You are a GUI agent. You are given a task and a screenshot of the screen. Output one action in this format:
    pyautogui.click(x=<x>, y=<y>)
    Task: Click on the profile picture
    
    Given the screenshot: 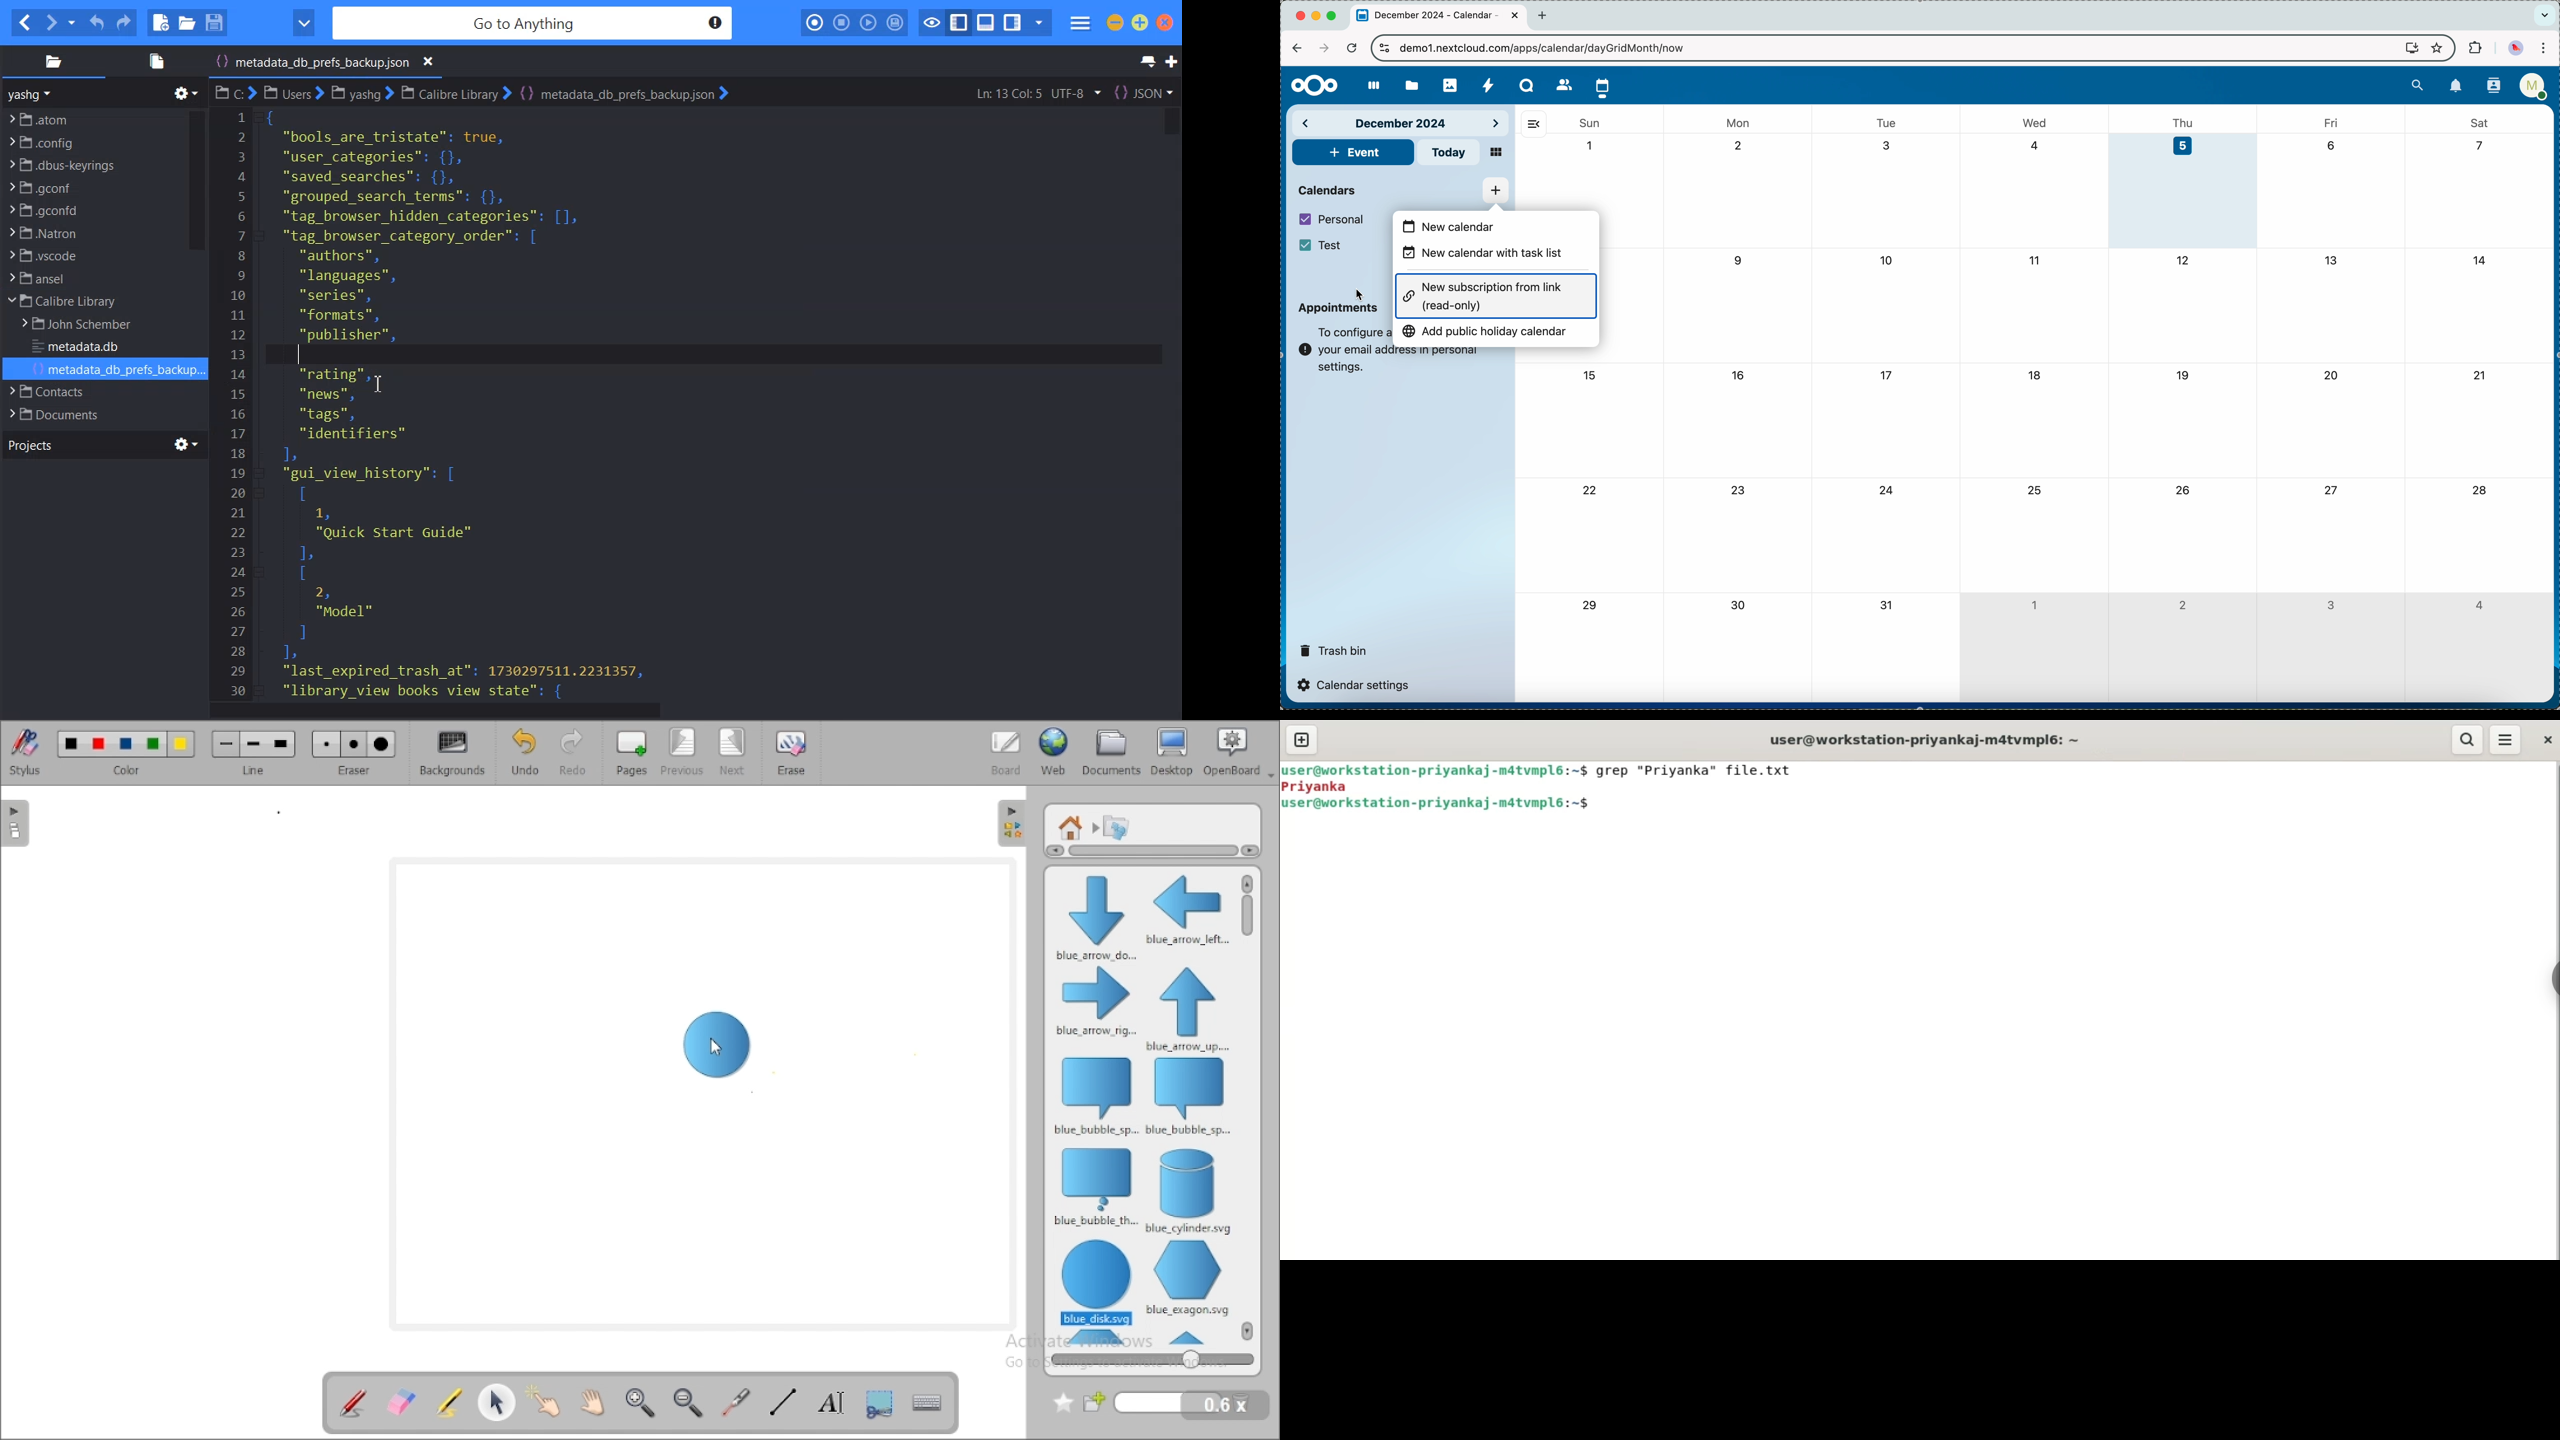 What is the action you would take?
    pyautogui.click(x=2515, y=48)
    